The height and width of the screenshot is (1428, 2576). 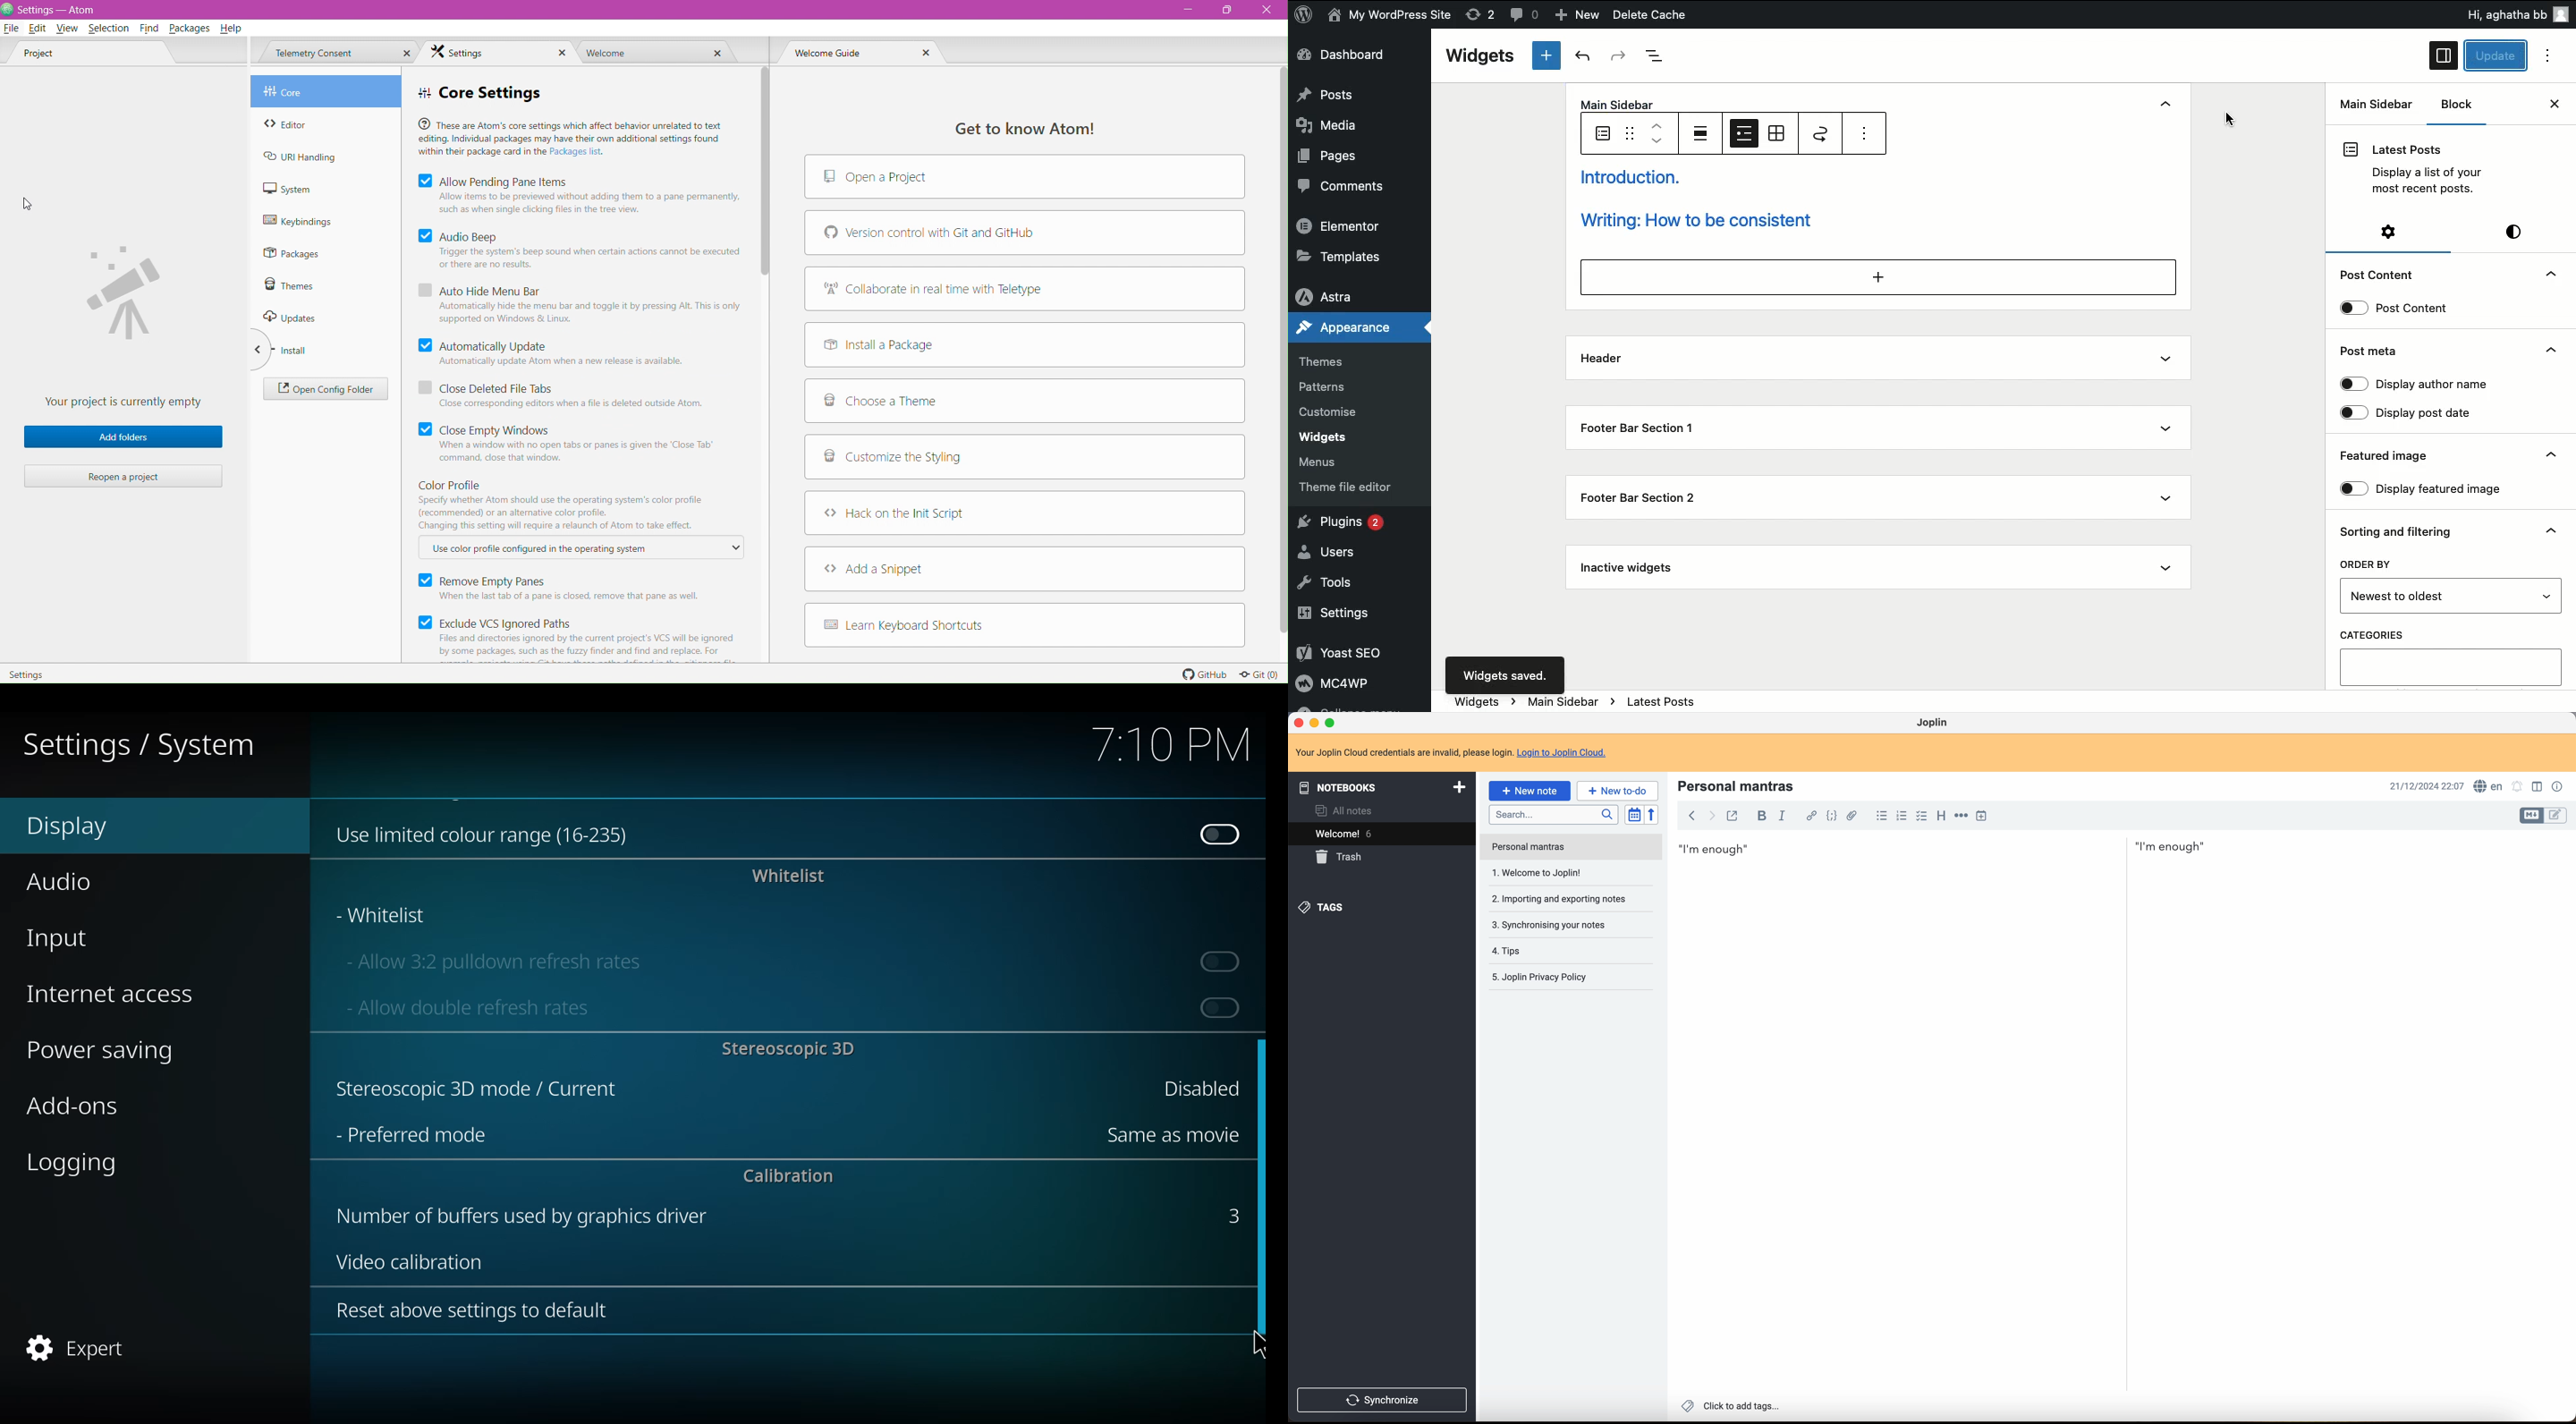 I want to click on note properties, so click(x=2557, y=787).